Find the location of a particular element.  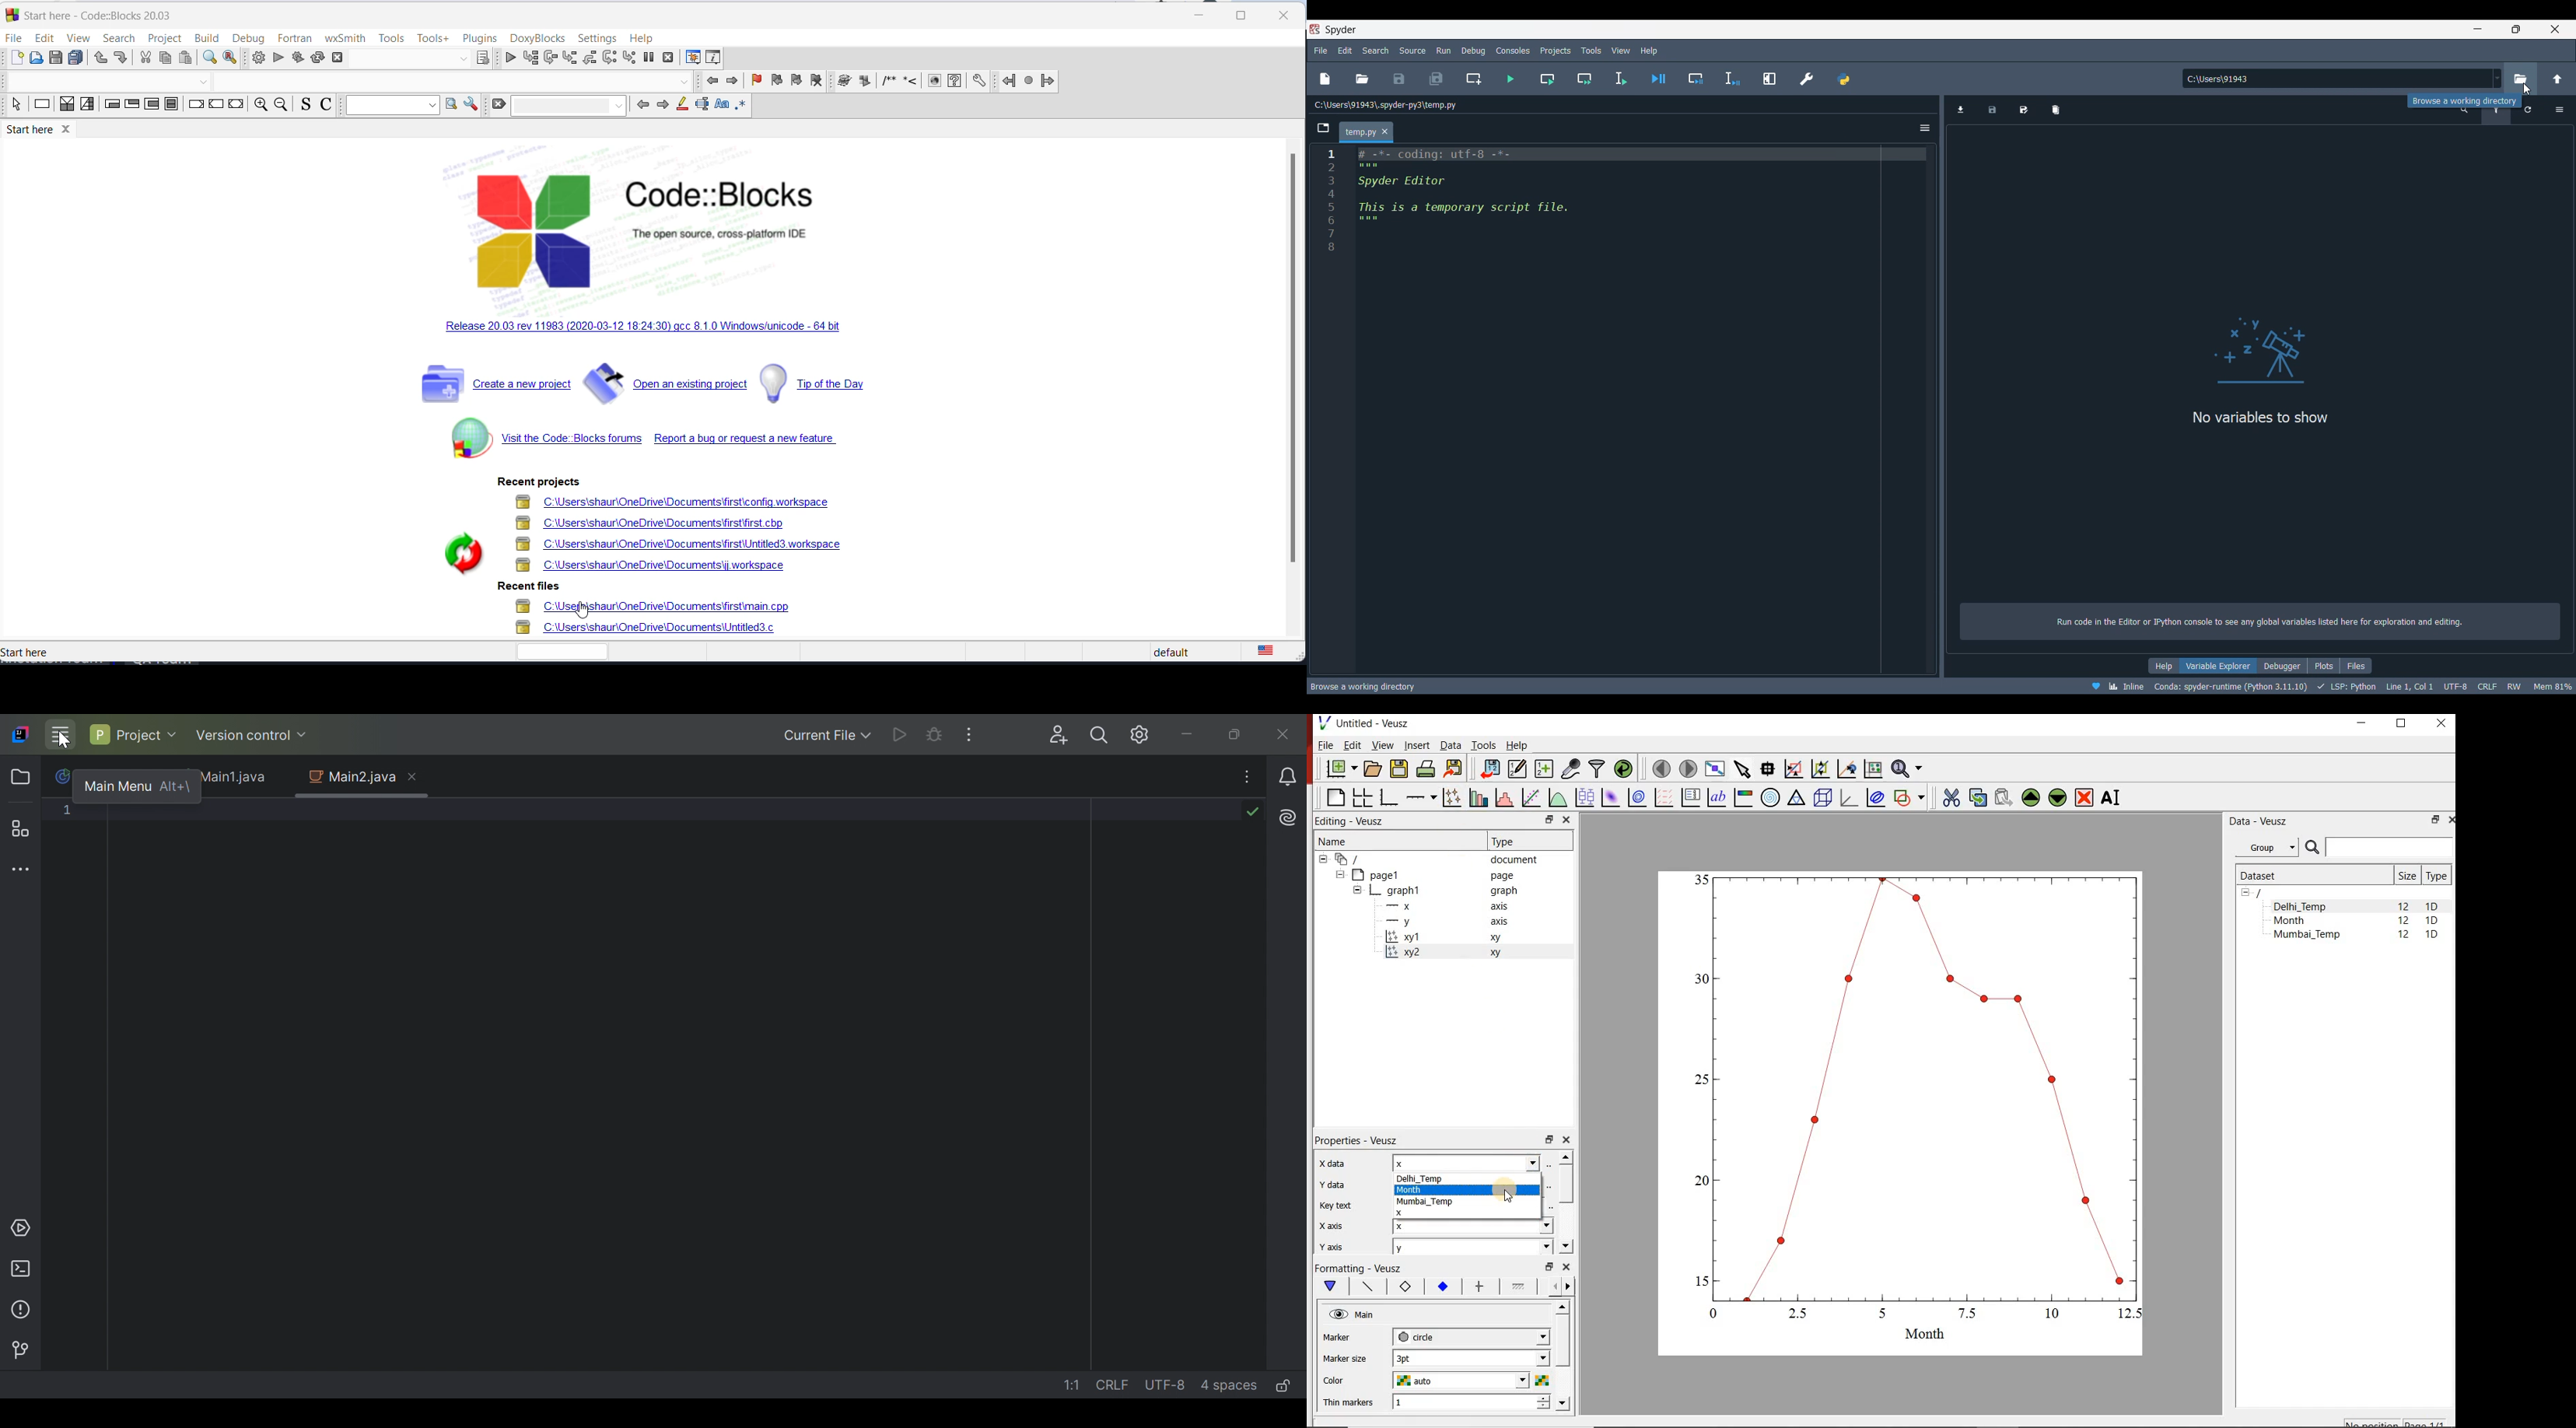

Options is located at coordinates (1925, 128).